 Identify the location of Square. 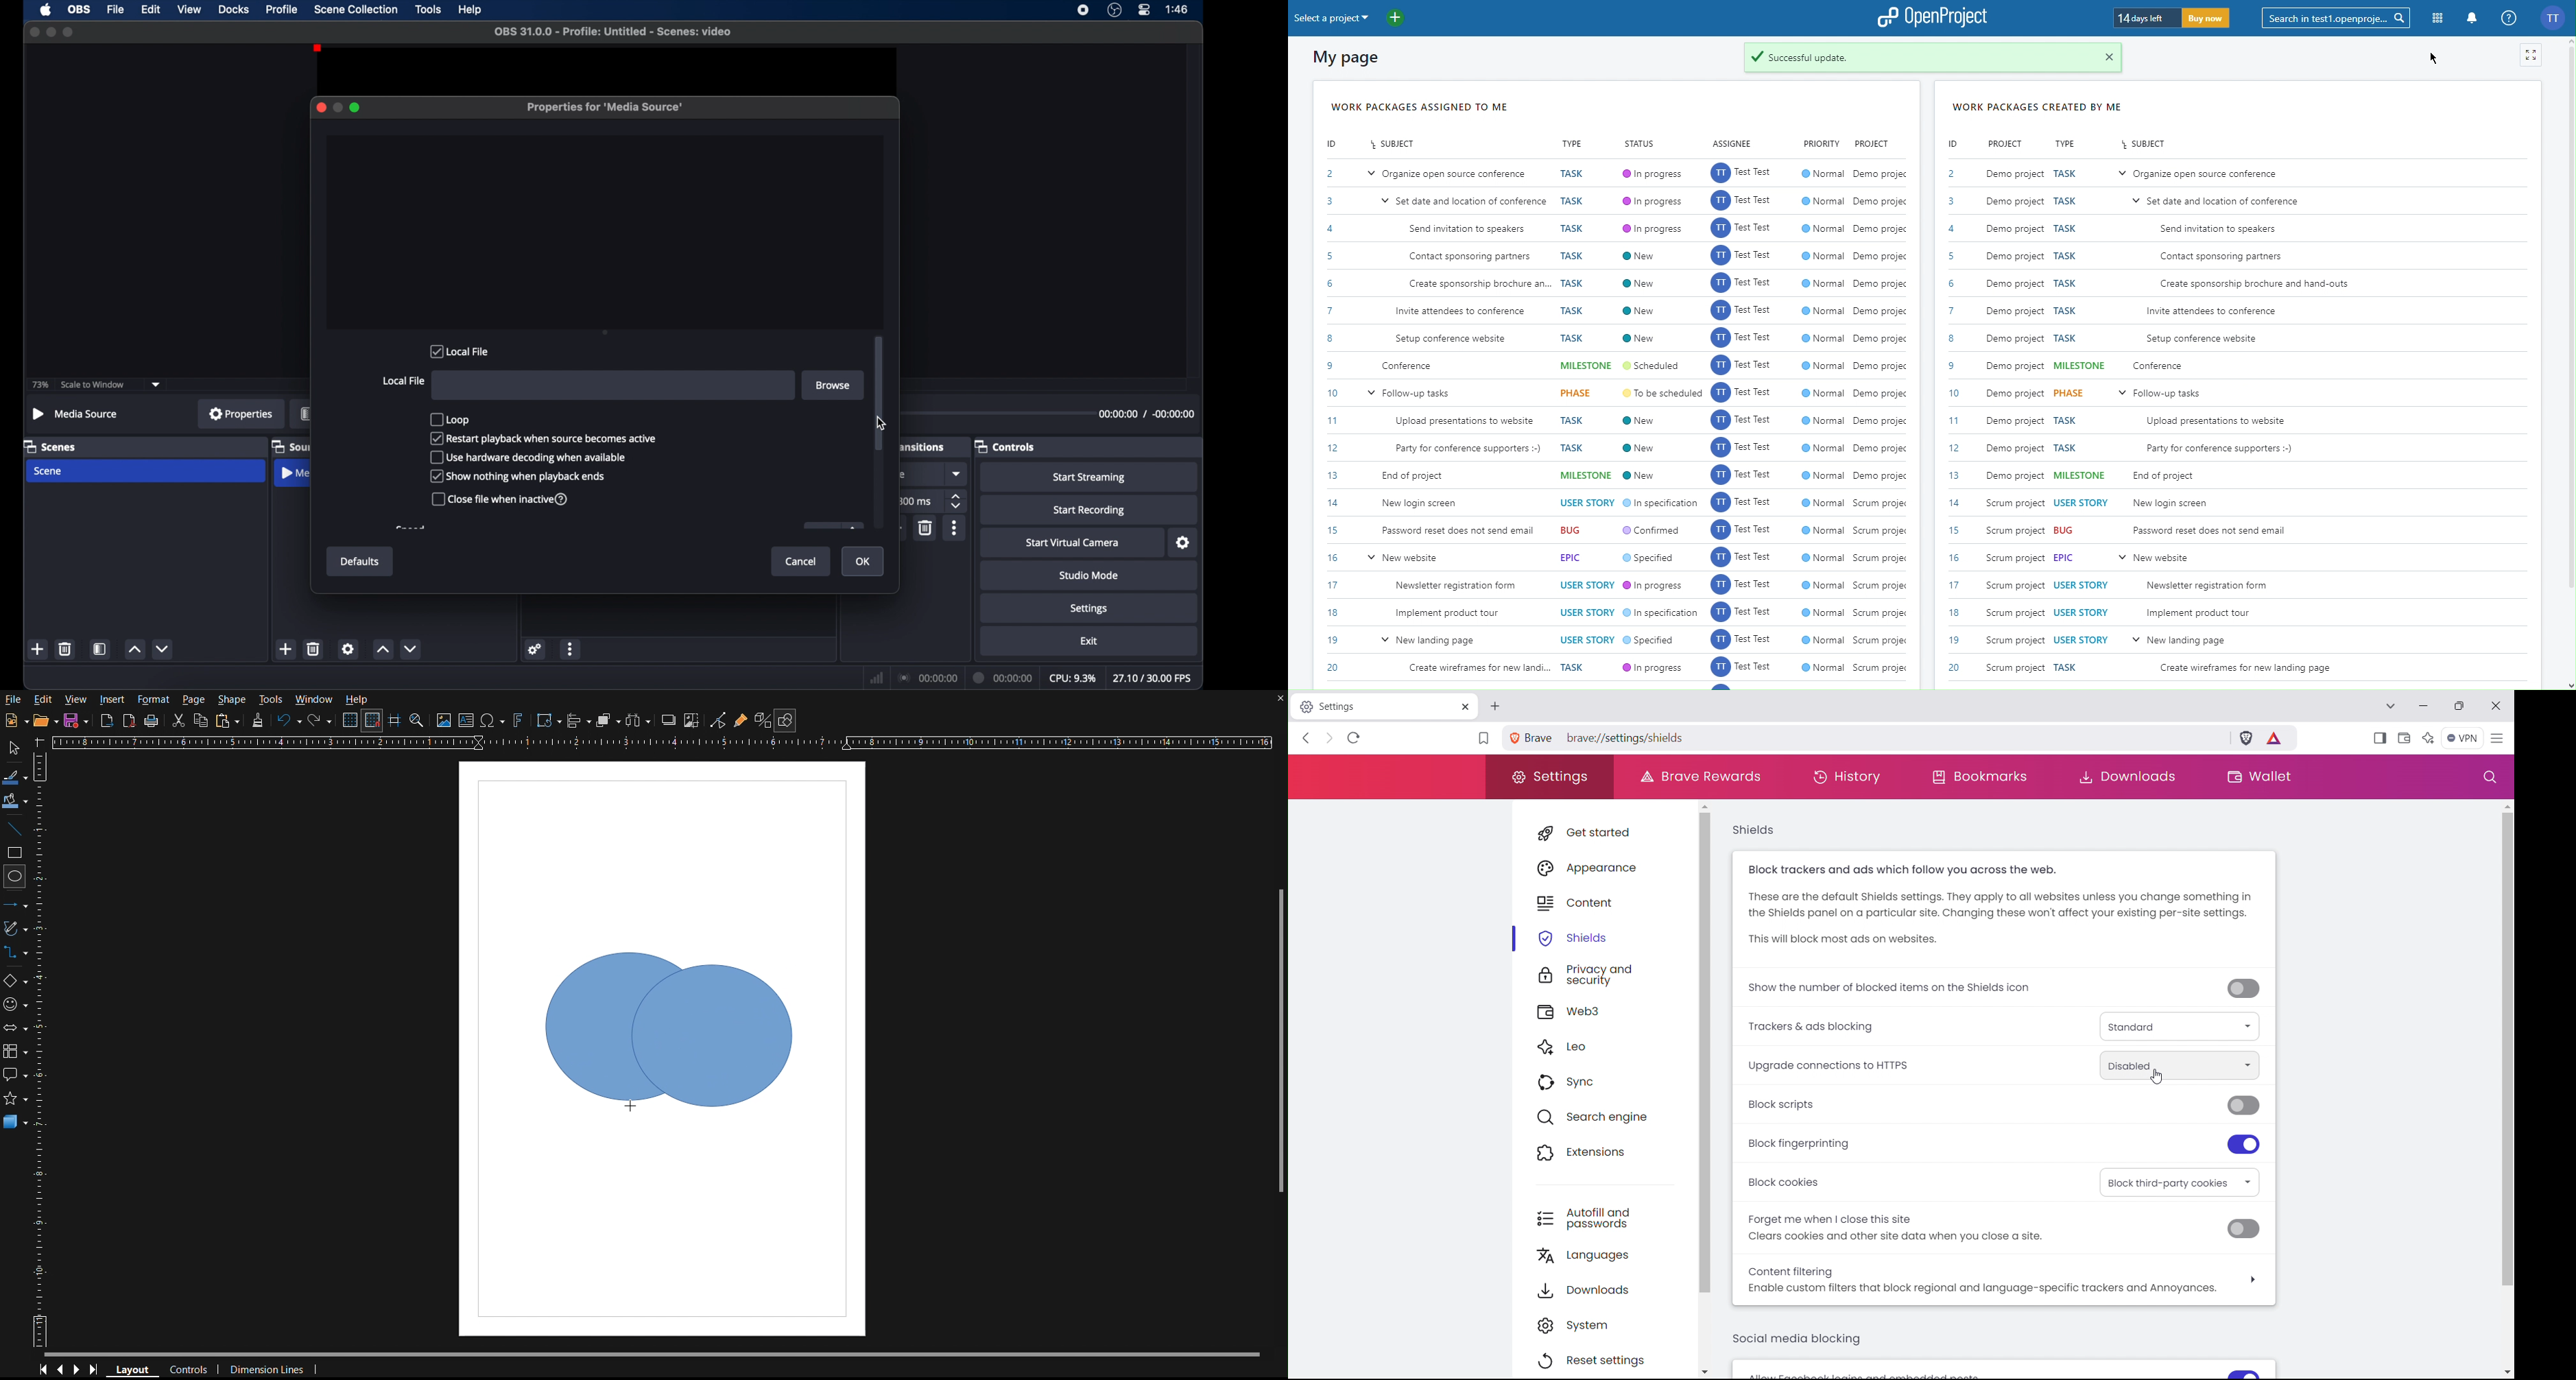
(16, 854).